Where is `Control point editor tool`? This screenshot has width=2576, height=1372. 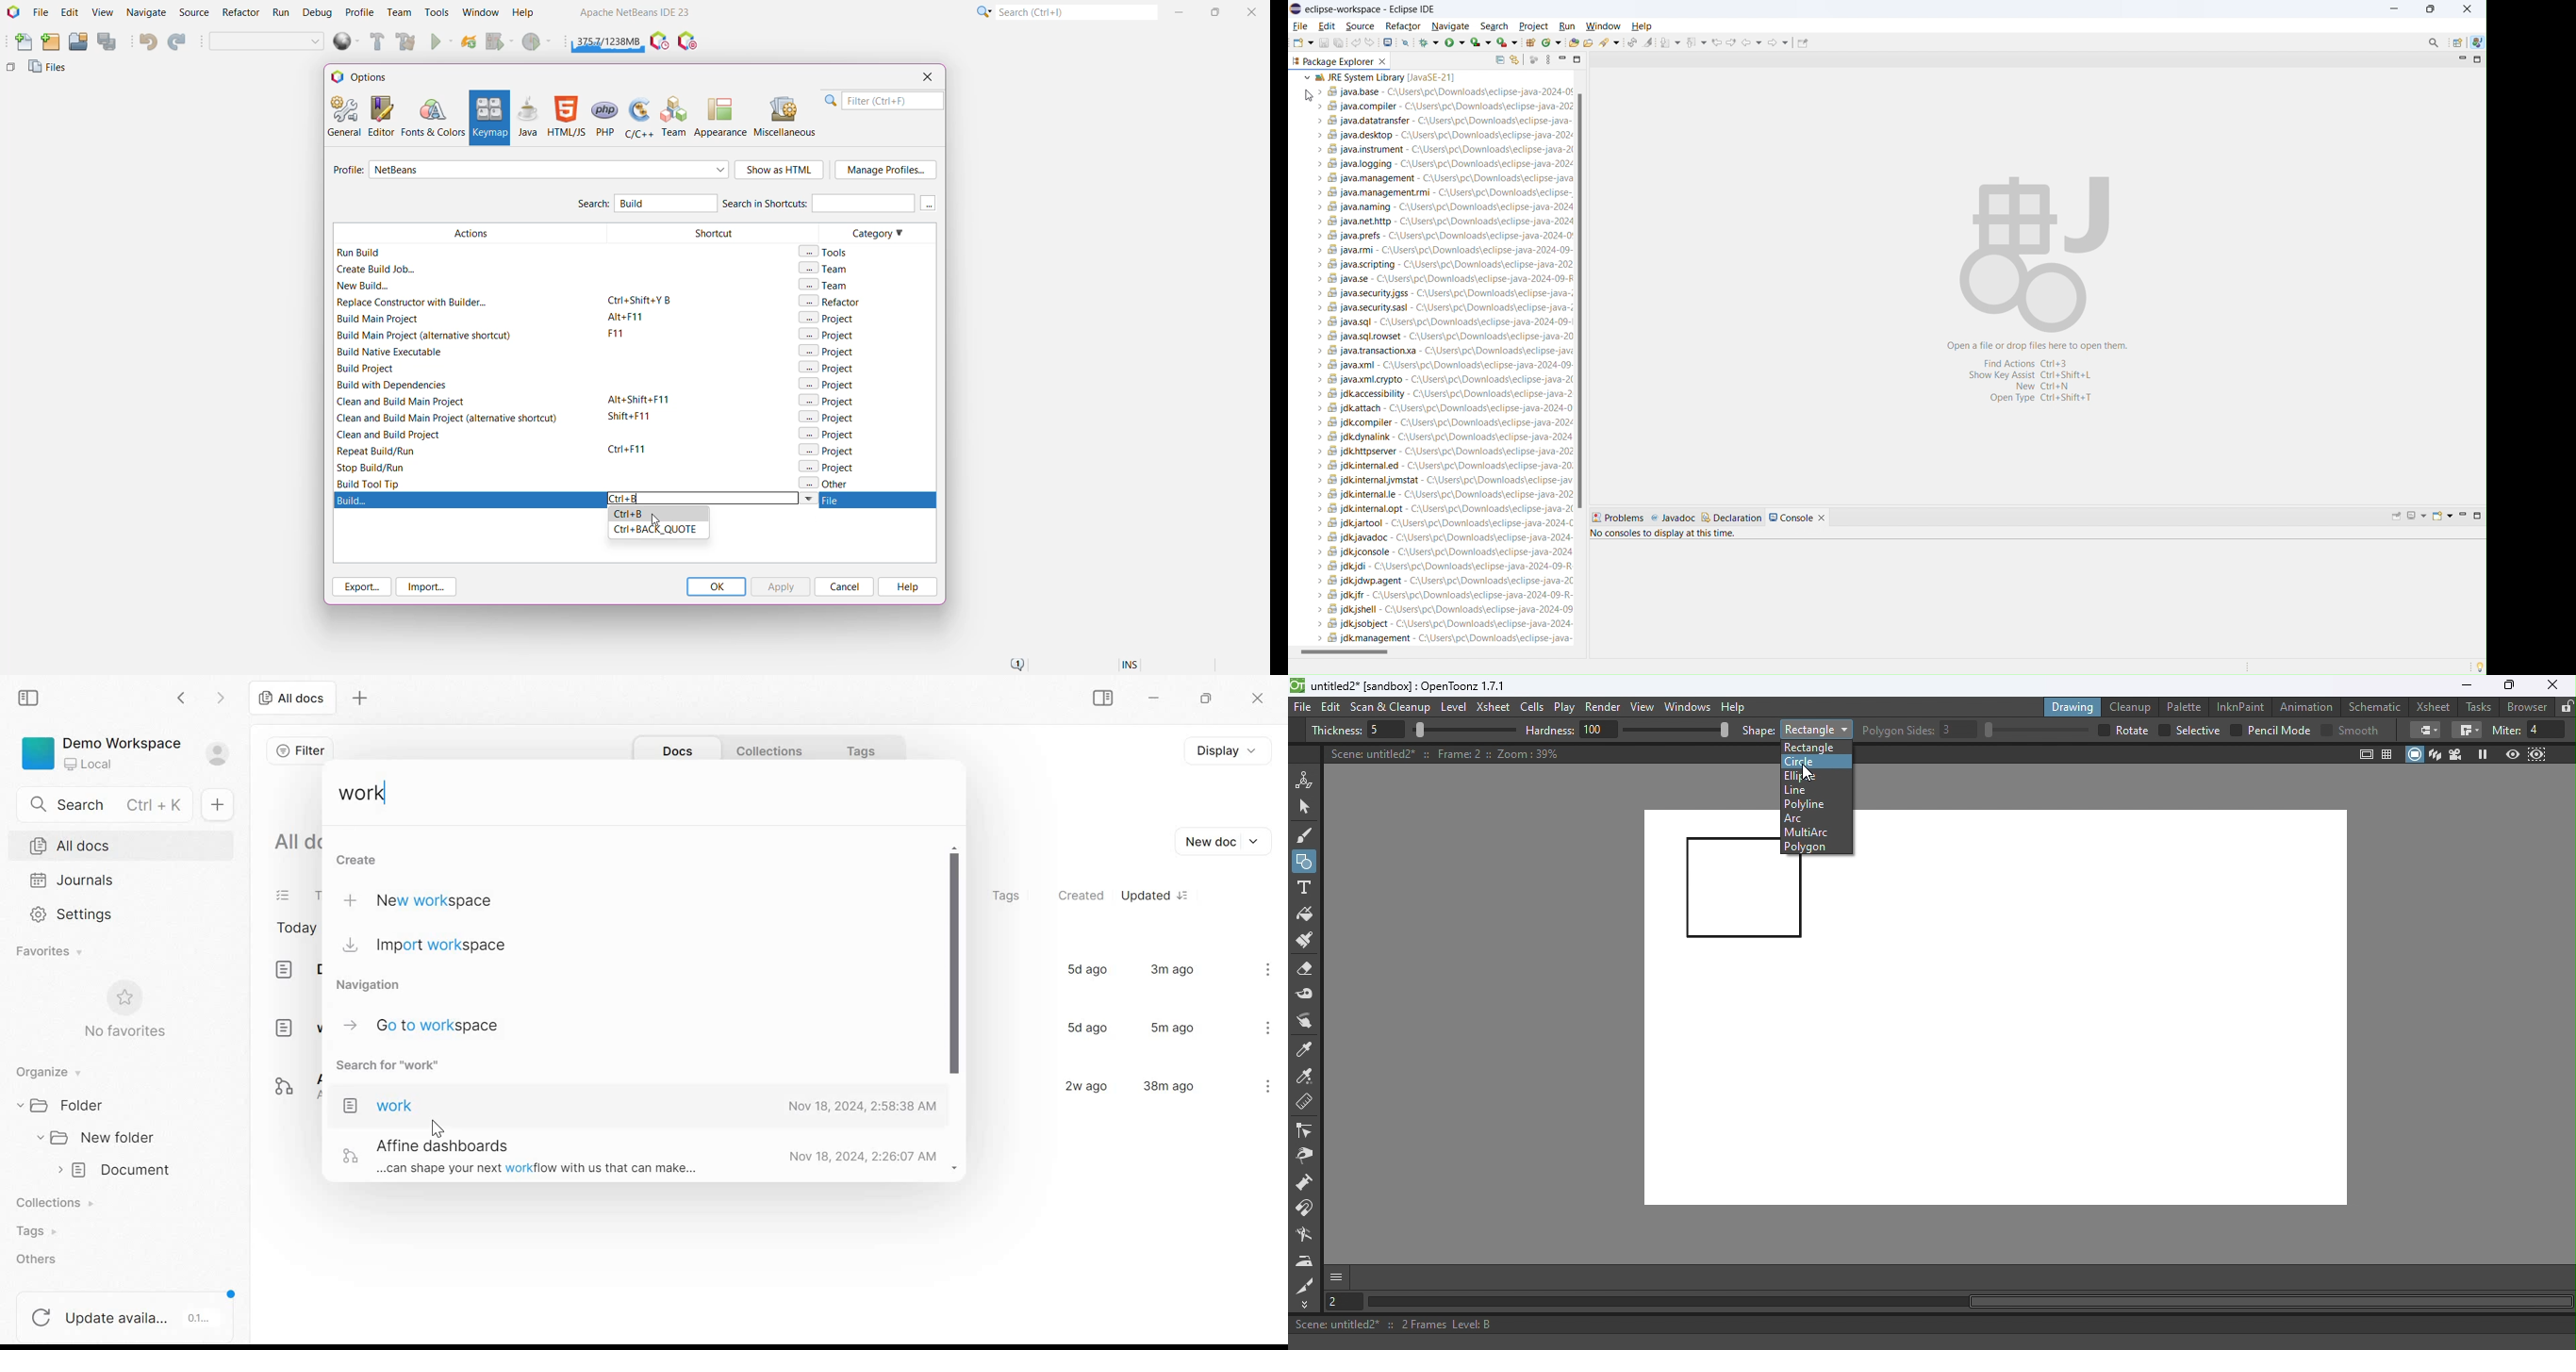 Control point editor tool is located at coordinates (1305, 1132).